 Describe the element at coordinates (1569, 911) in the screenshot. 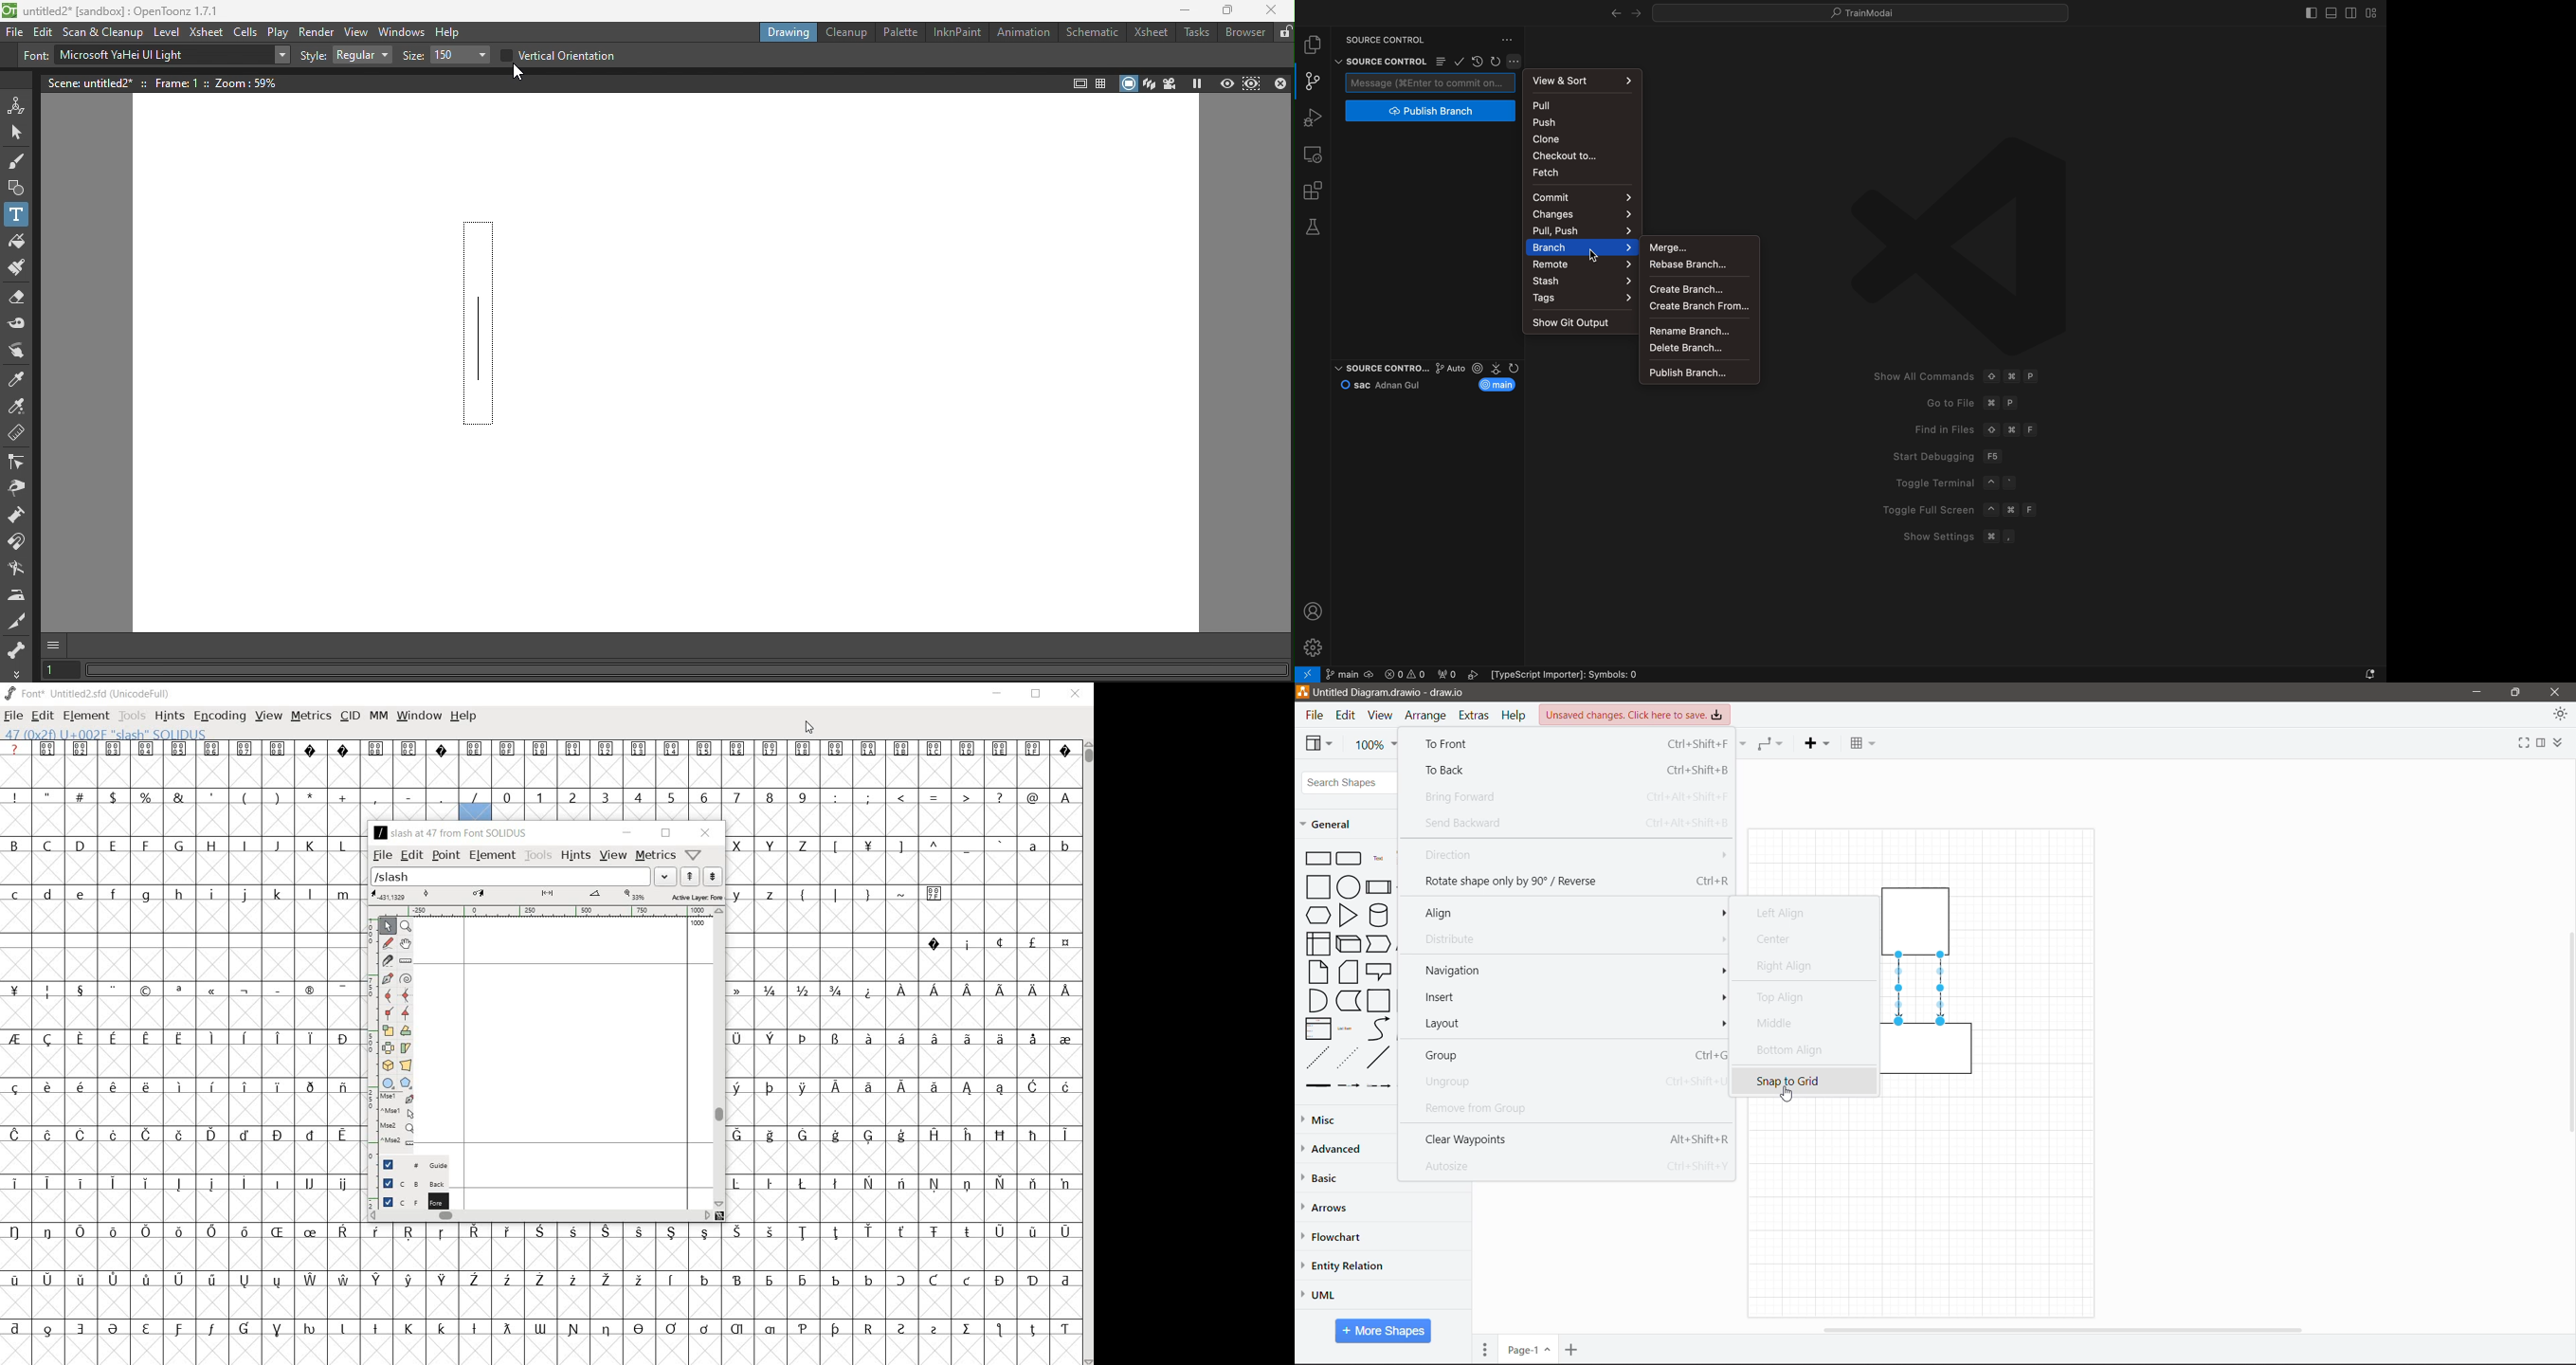

I see `Align` at that location.